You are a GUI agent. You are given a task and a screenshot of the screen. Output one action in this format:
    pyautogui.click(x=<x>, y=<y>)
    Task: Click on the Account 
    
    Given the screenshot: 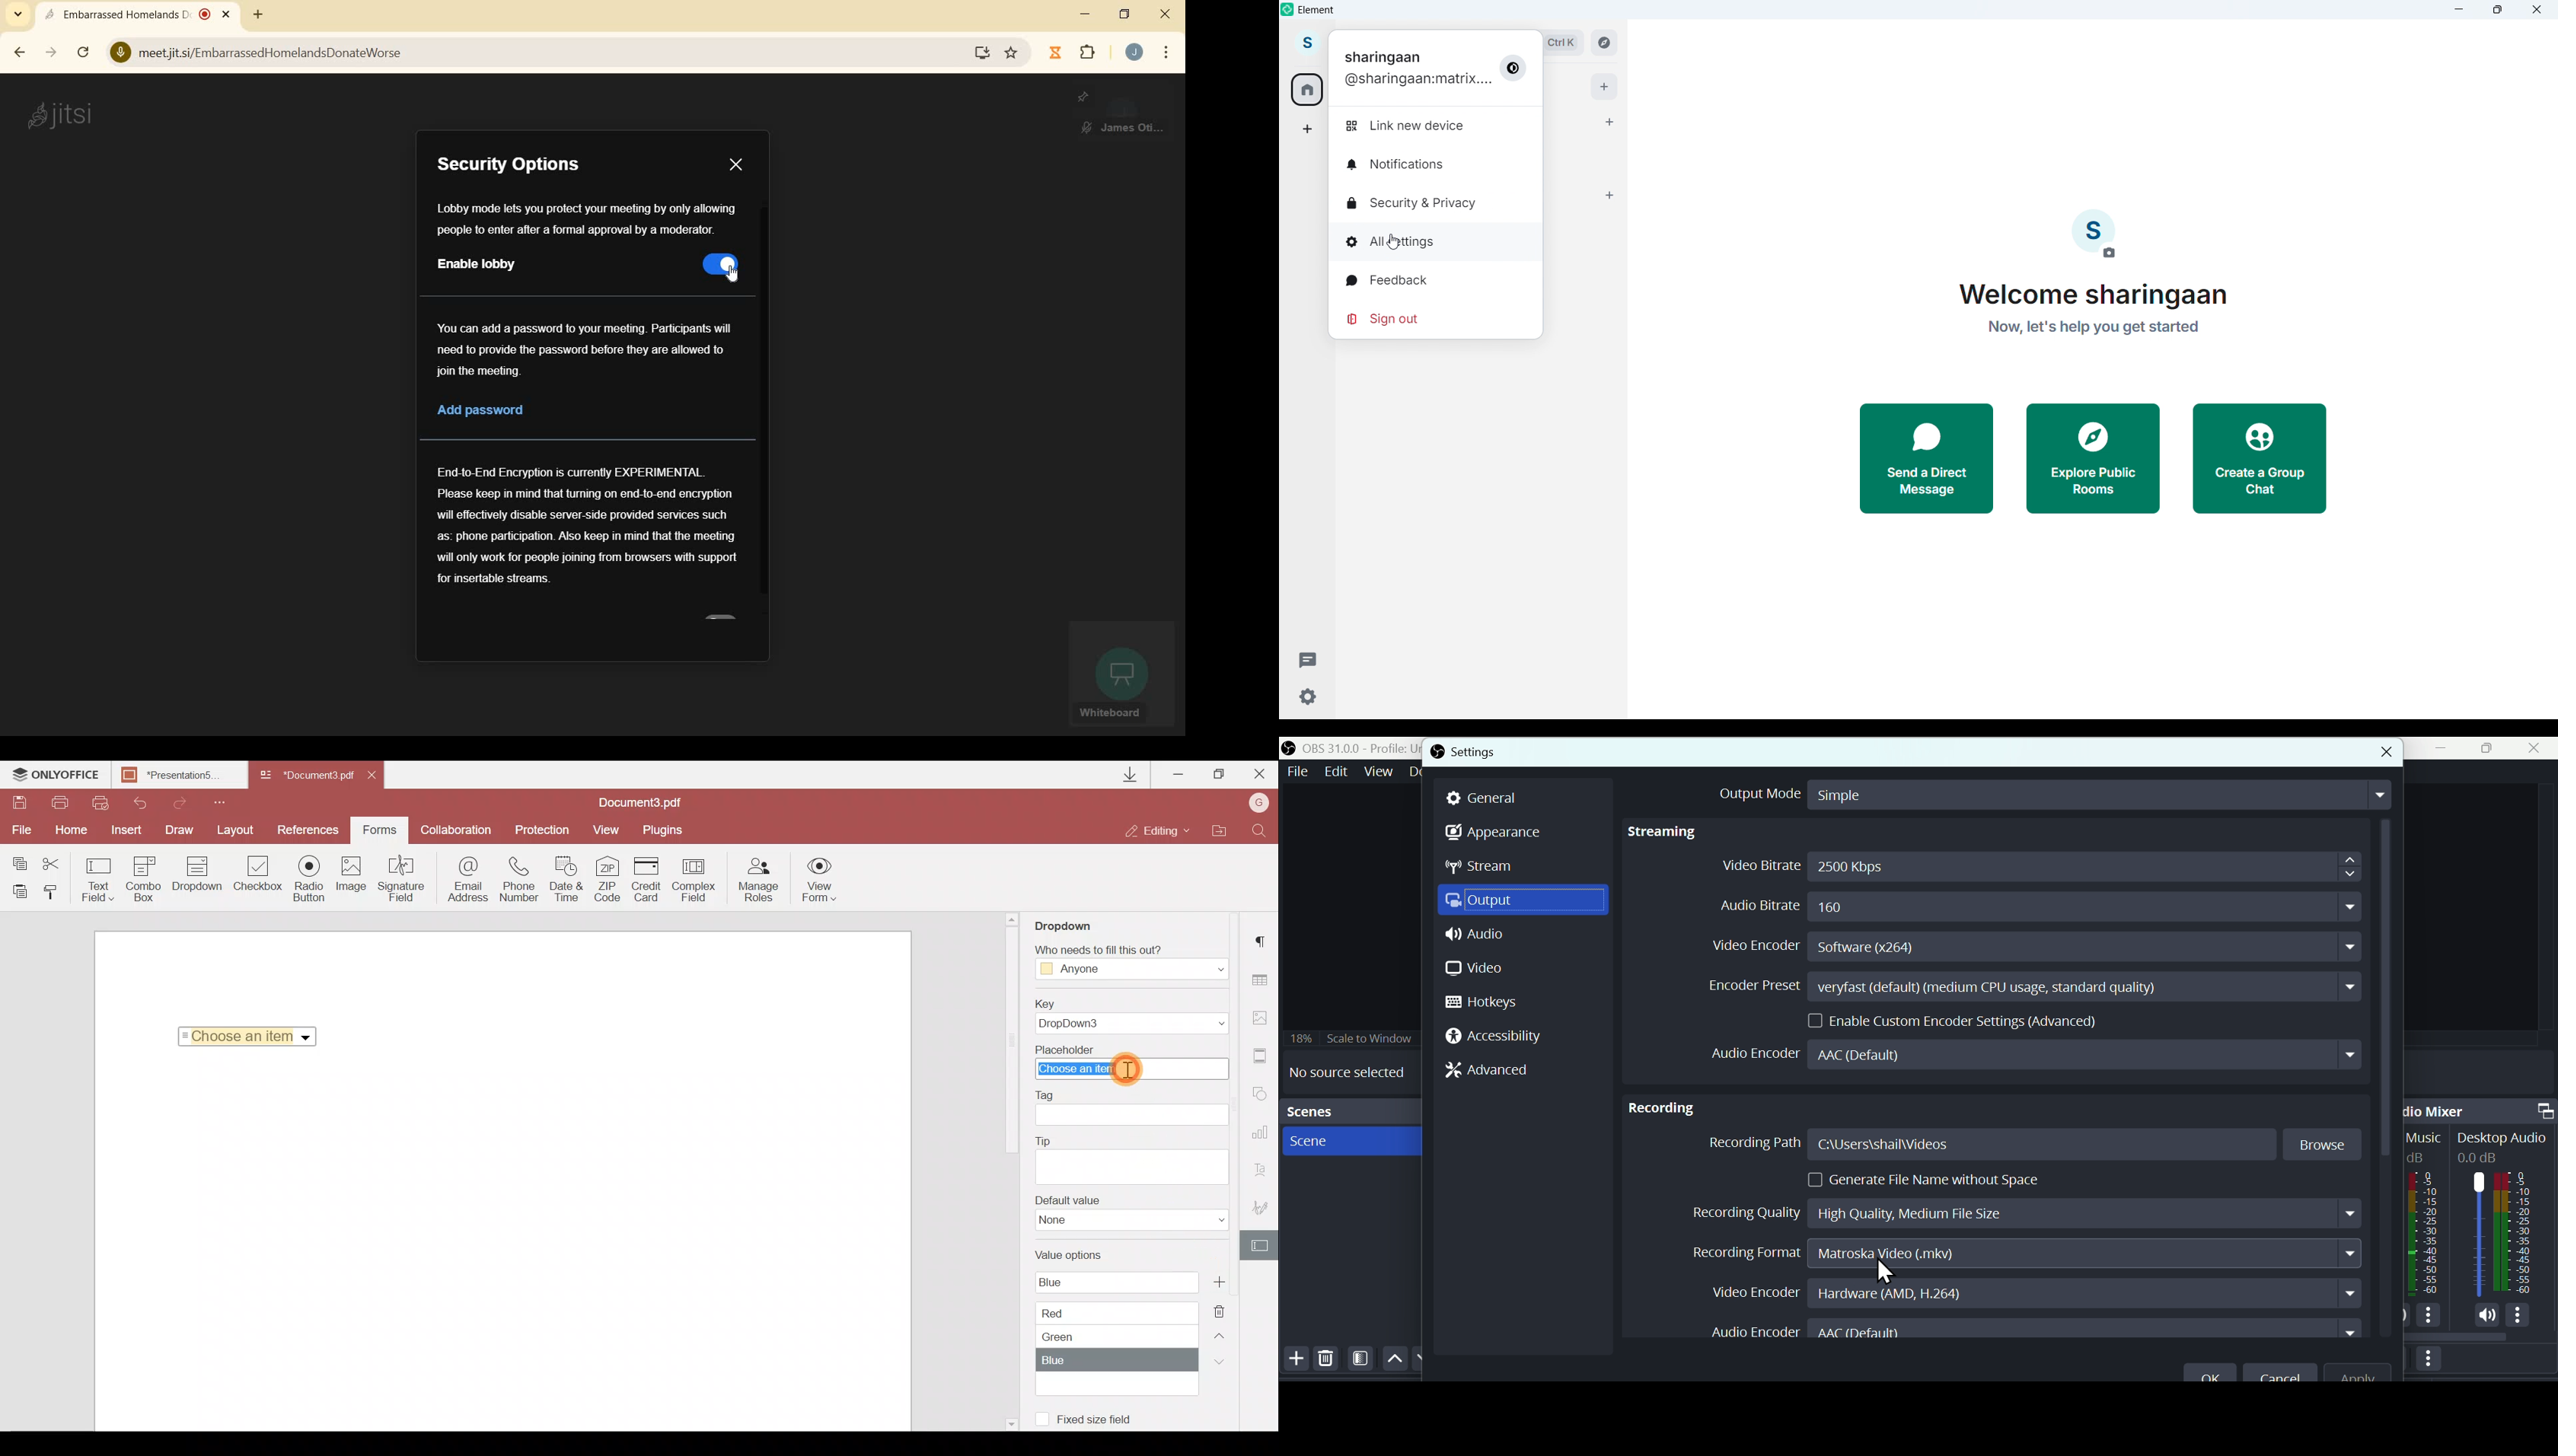 What is the action you would take?
    pyautogui.click(x=1306, y=43)
    